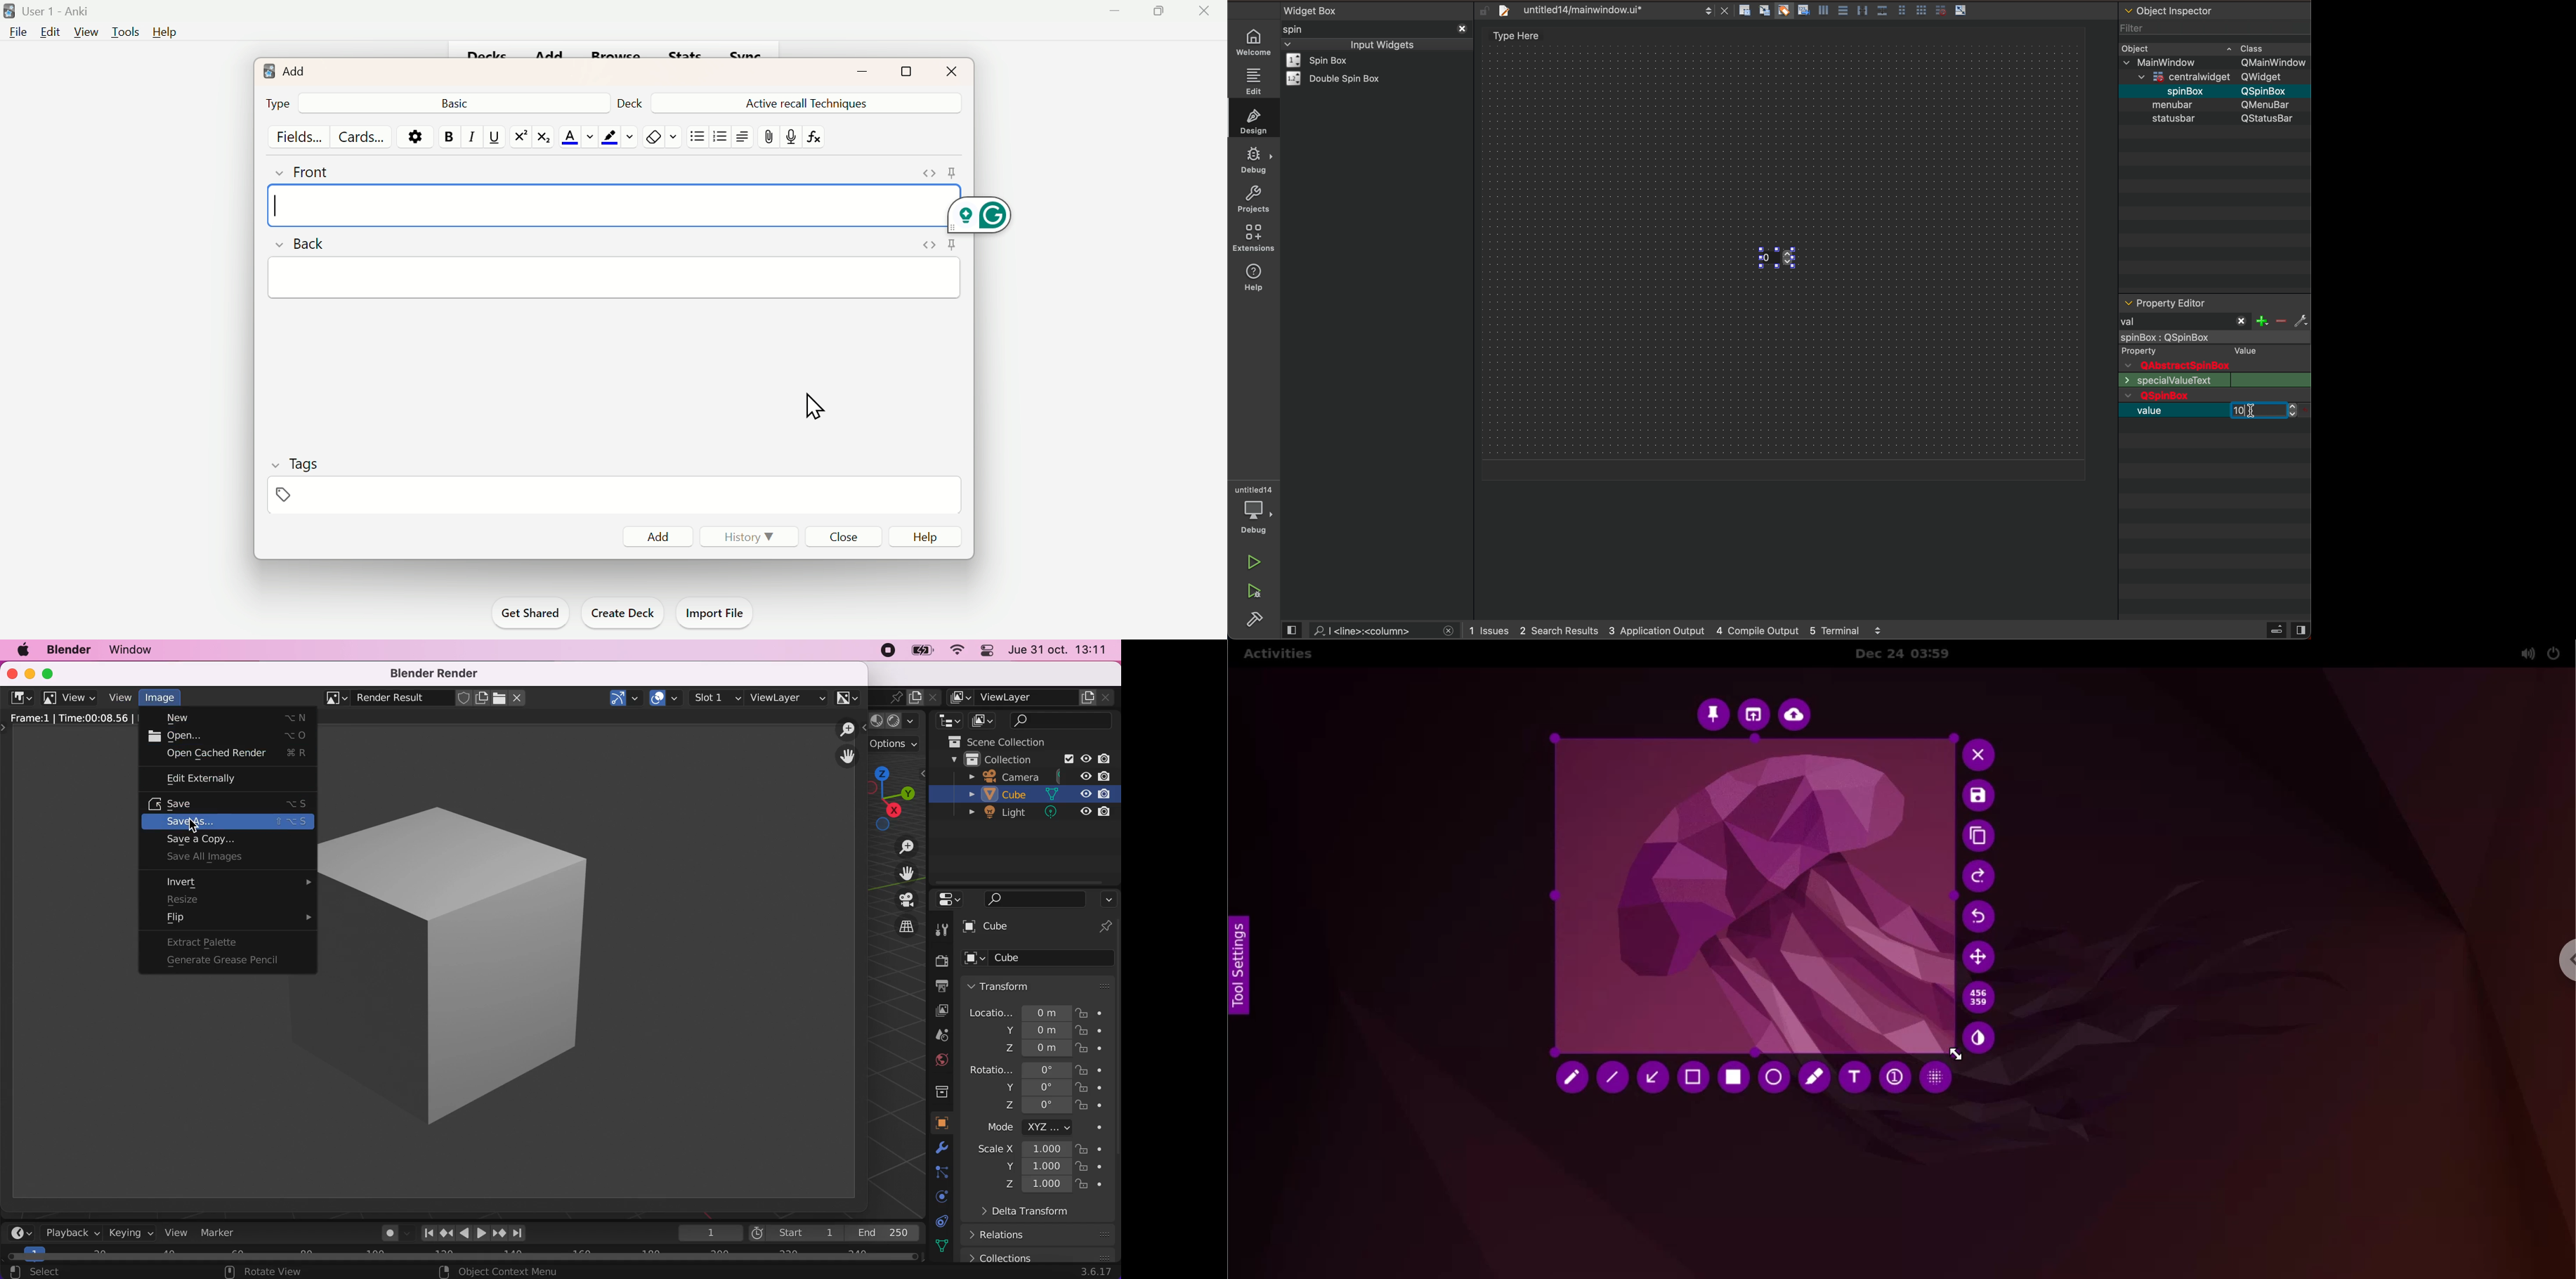 This screenshot has height=1288, width=2576. I want to click on start 1, so click(796, 1233).